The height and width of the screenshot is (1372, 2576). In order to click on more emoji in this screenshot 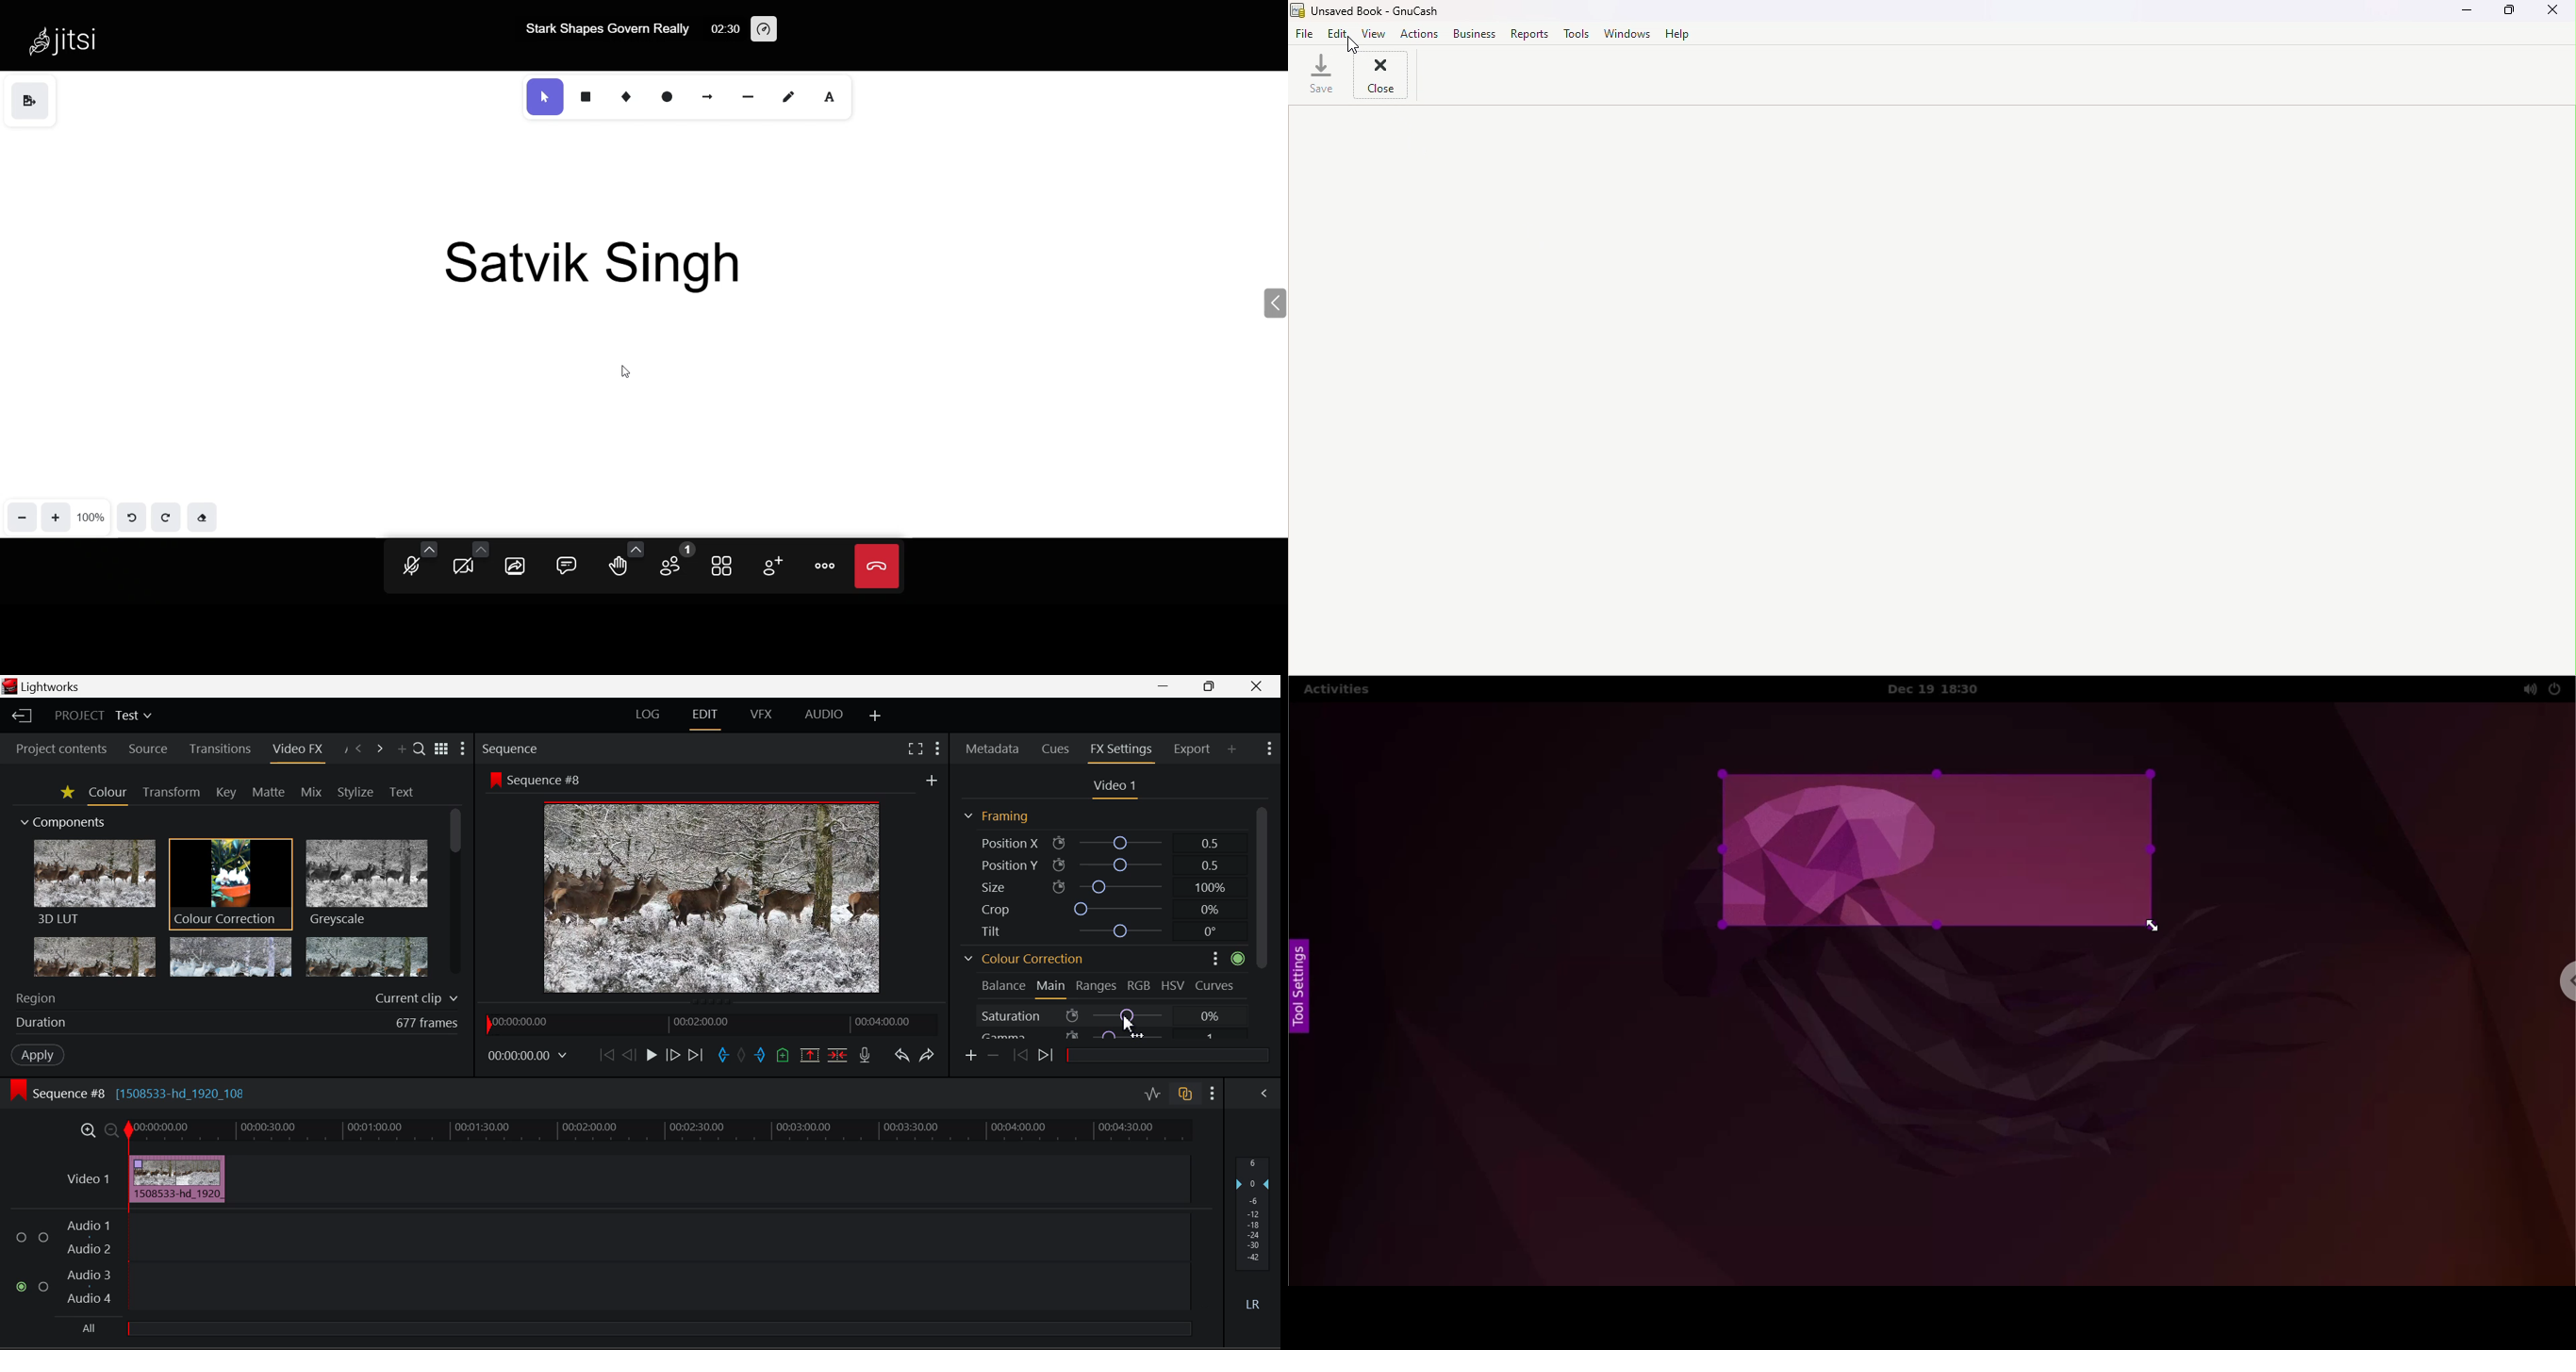, I will do `click(633, 549)`.